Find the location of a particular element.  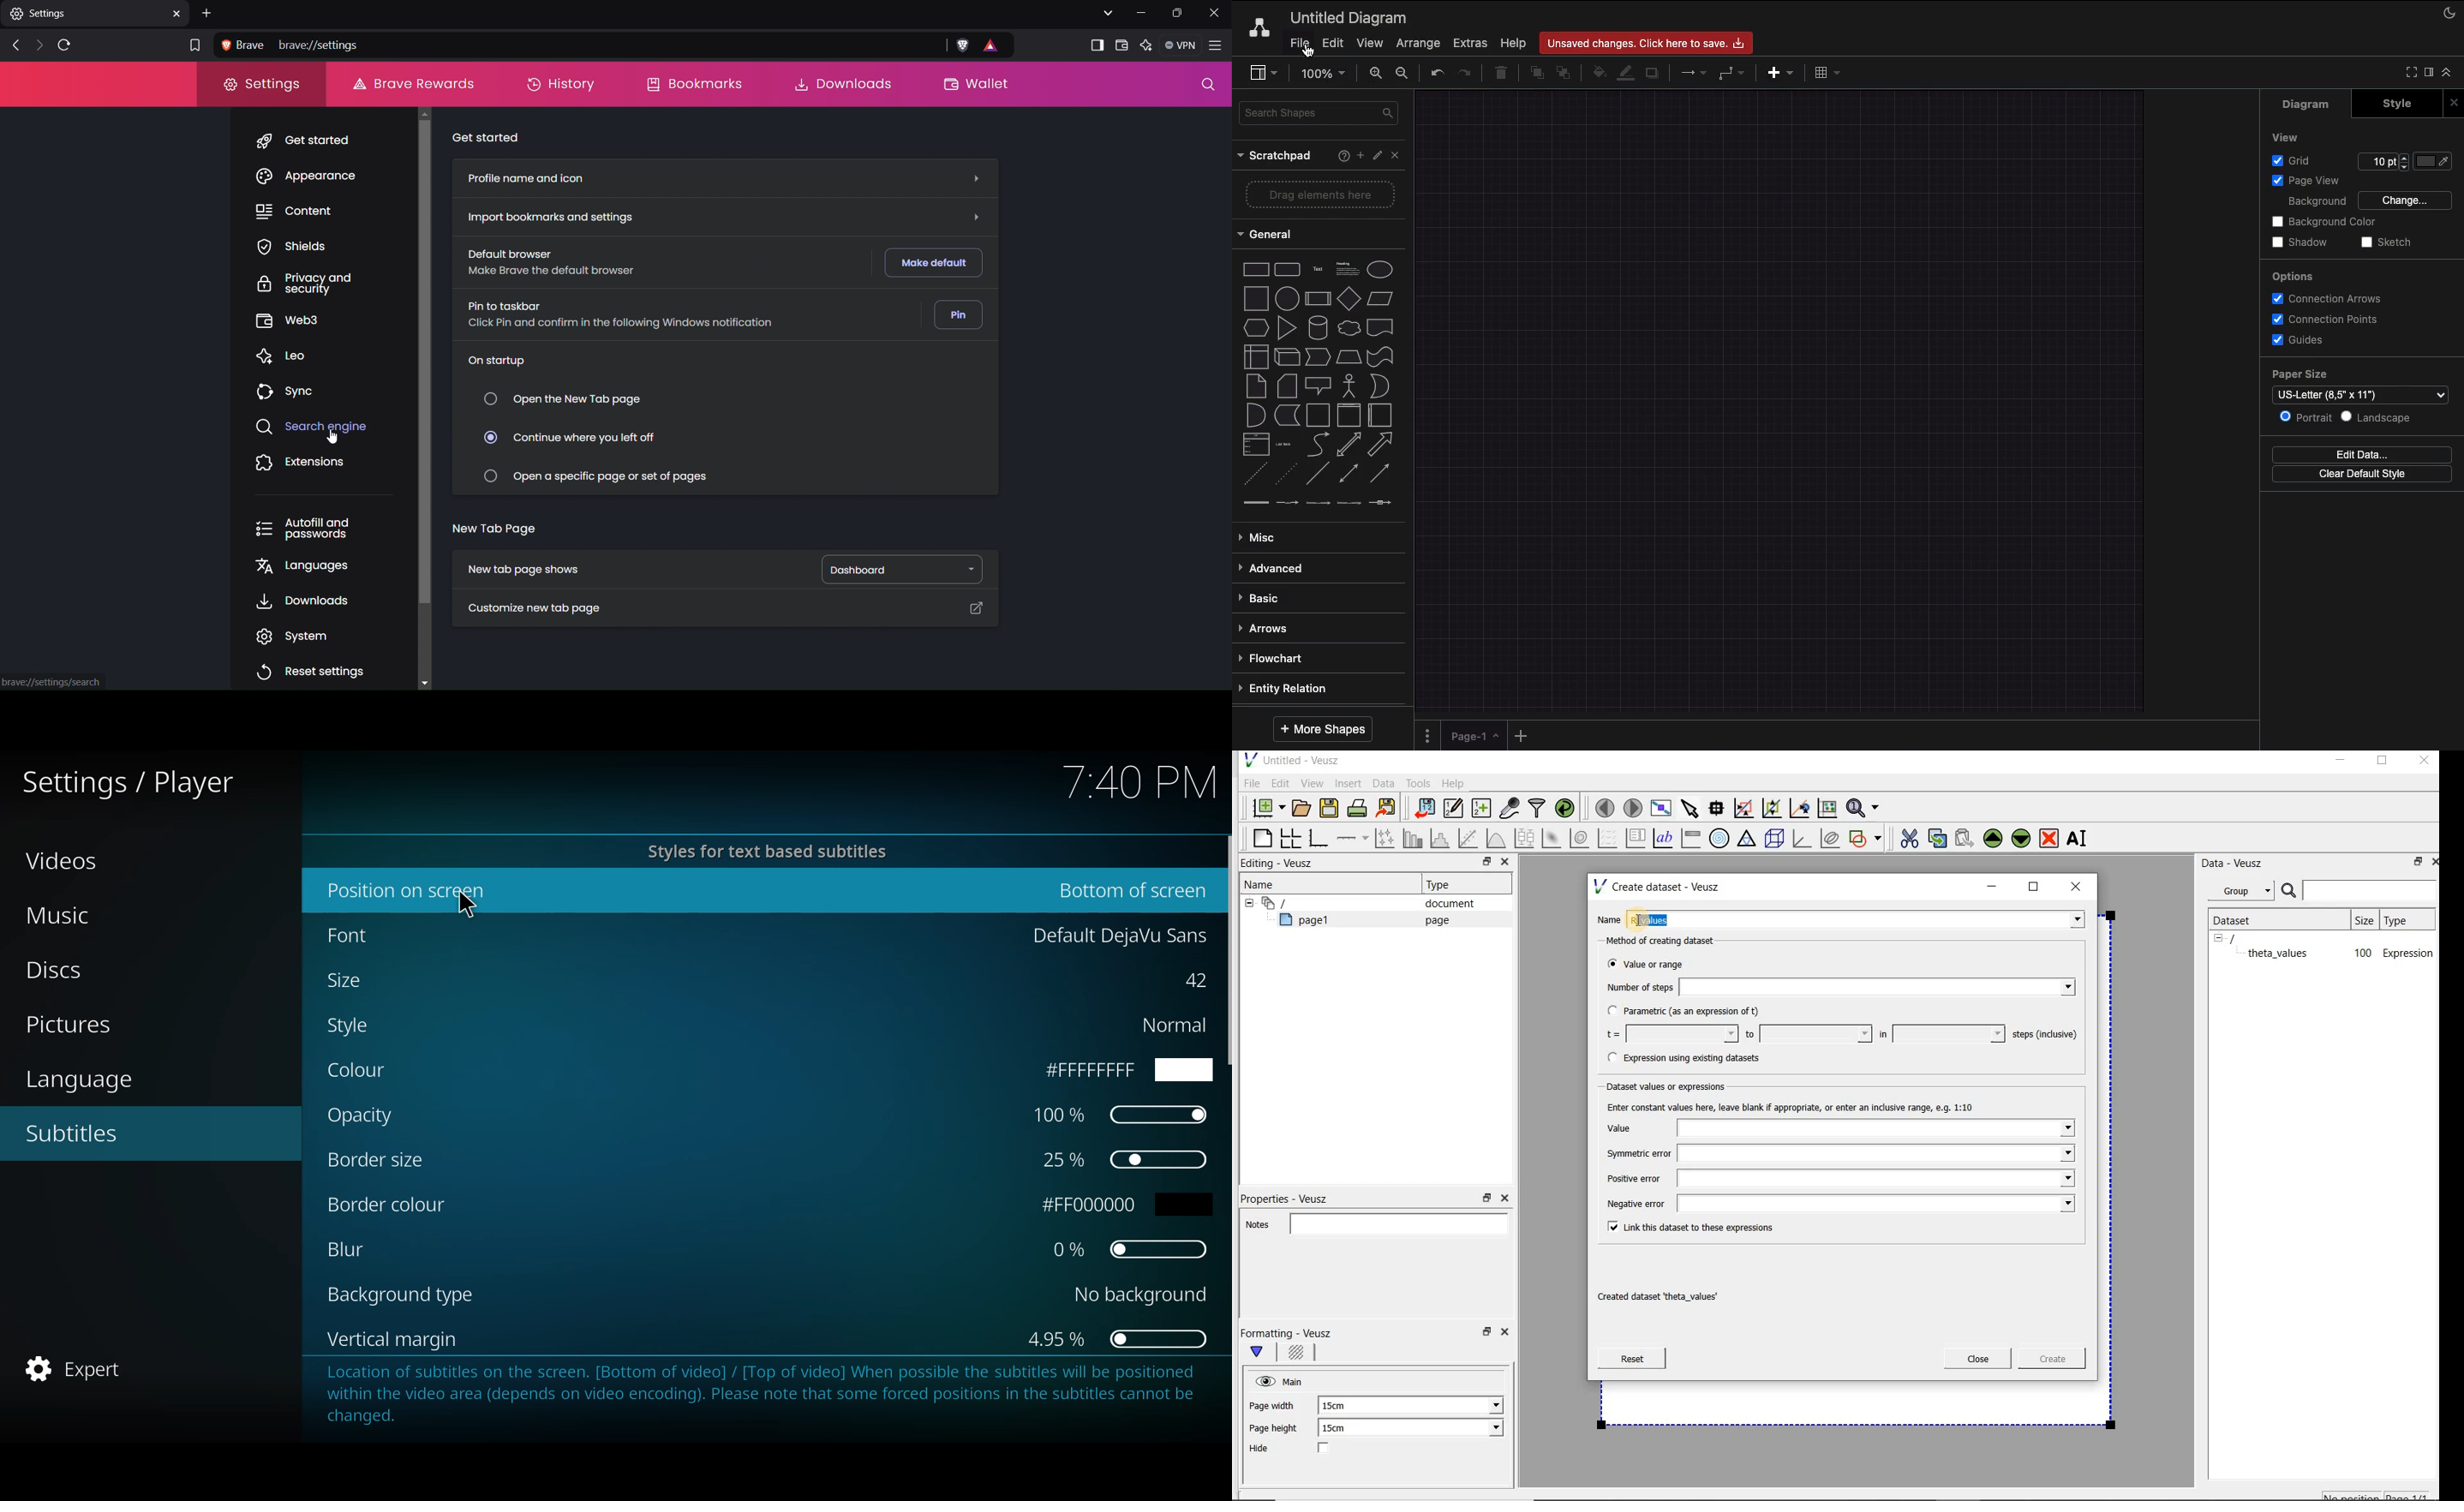

document is located at coordinates (1444, 904).